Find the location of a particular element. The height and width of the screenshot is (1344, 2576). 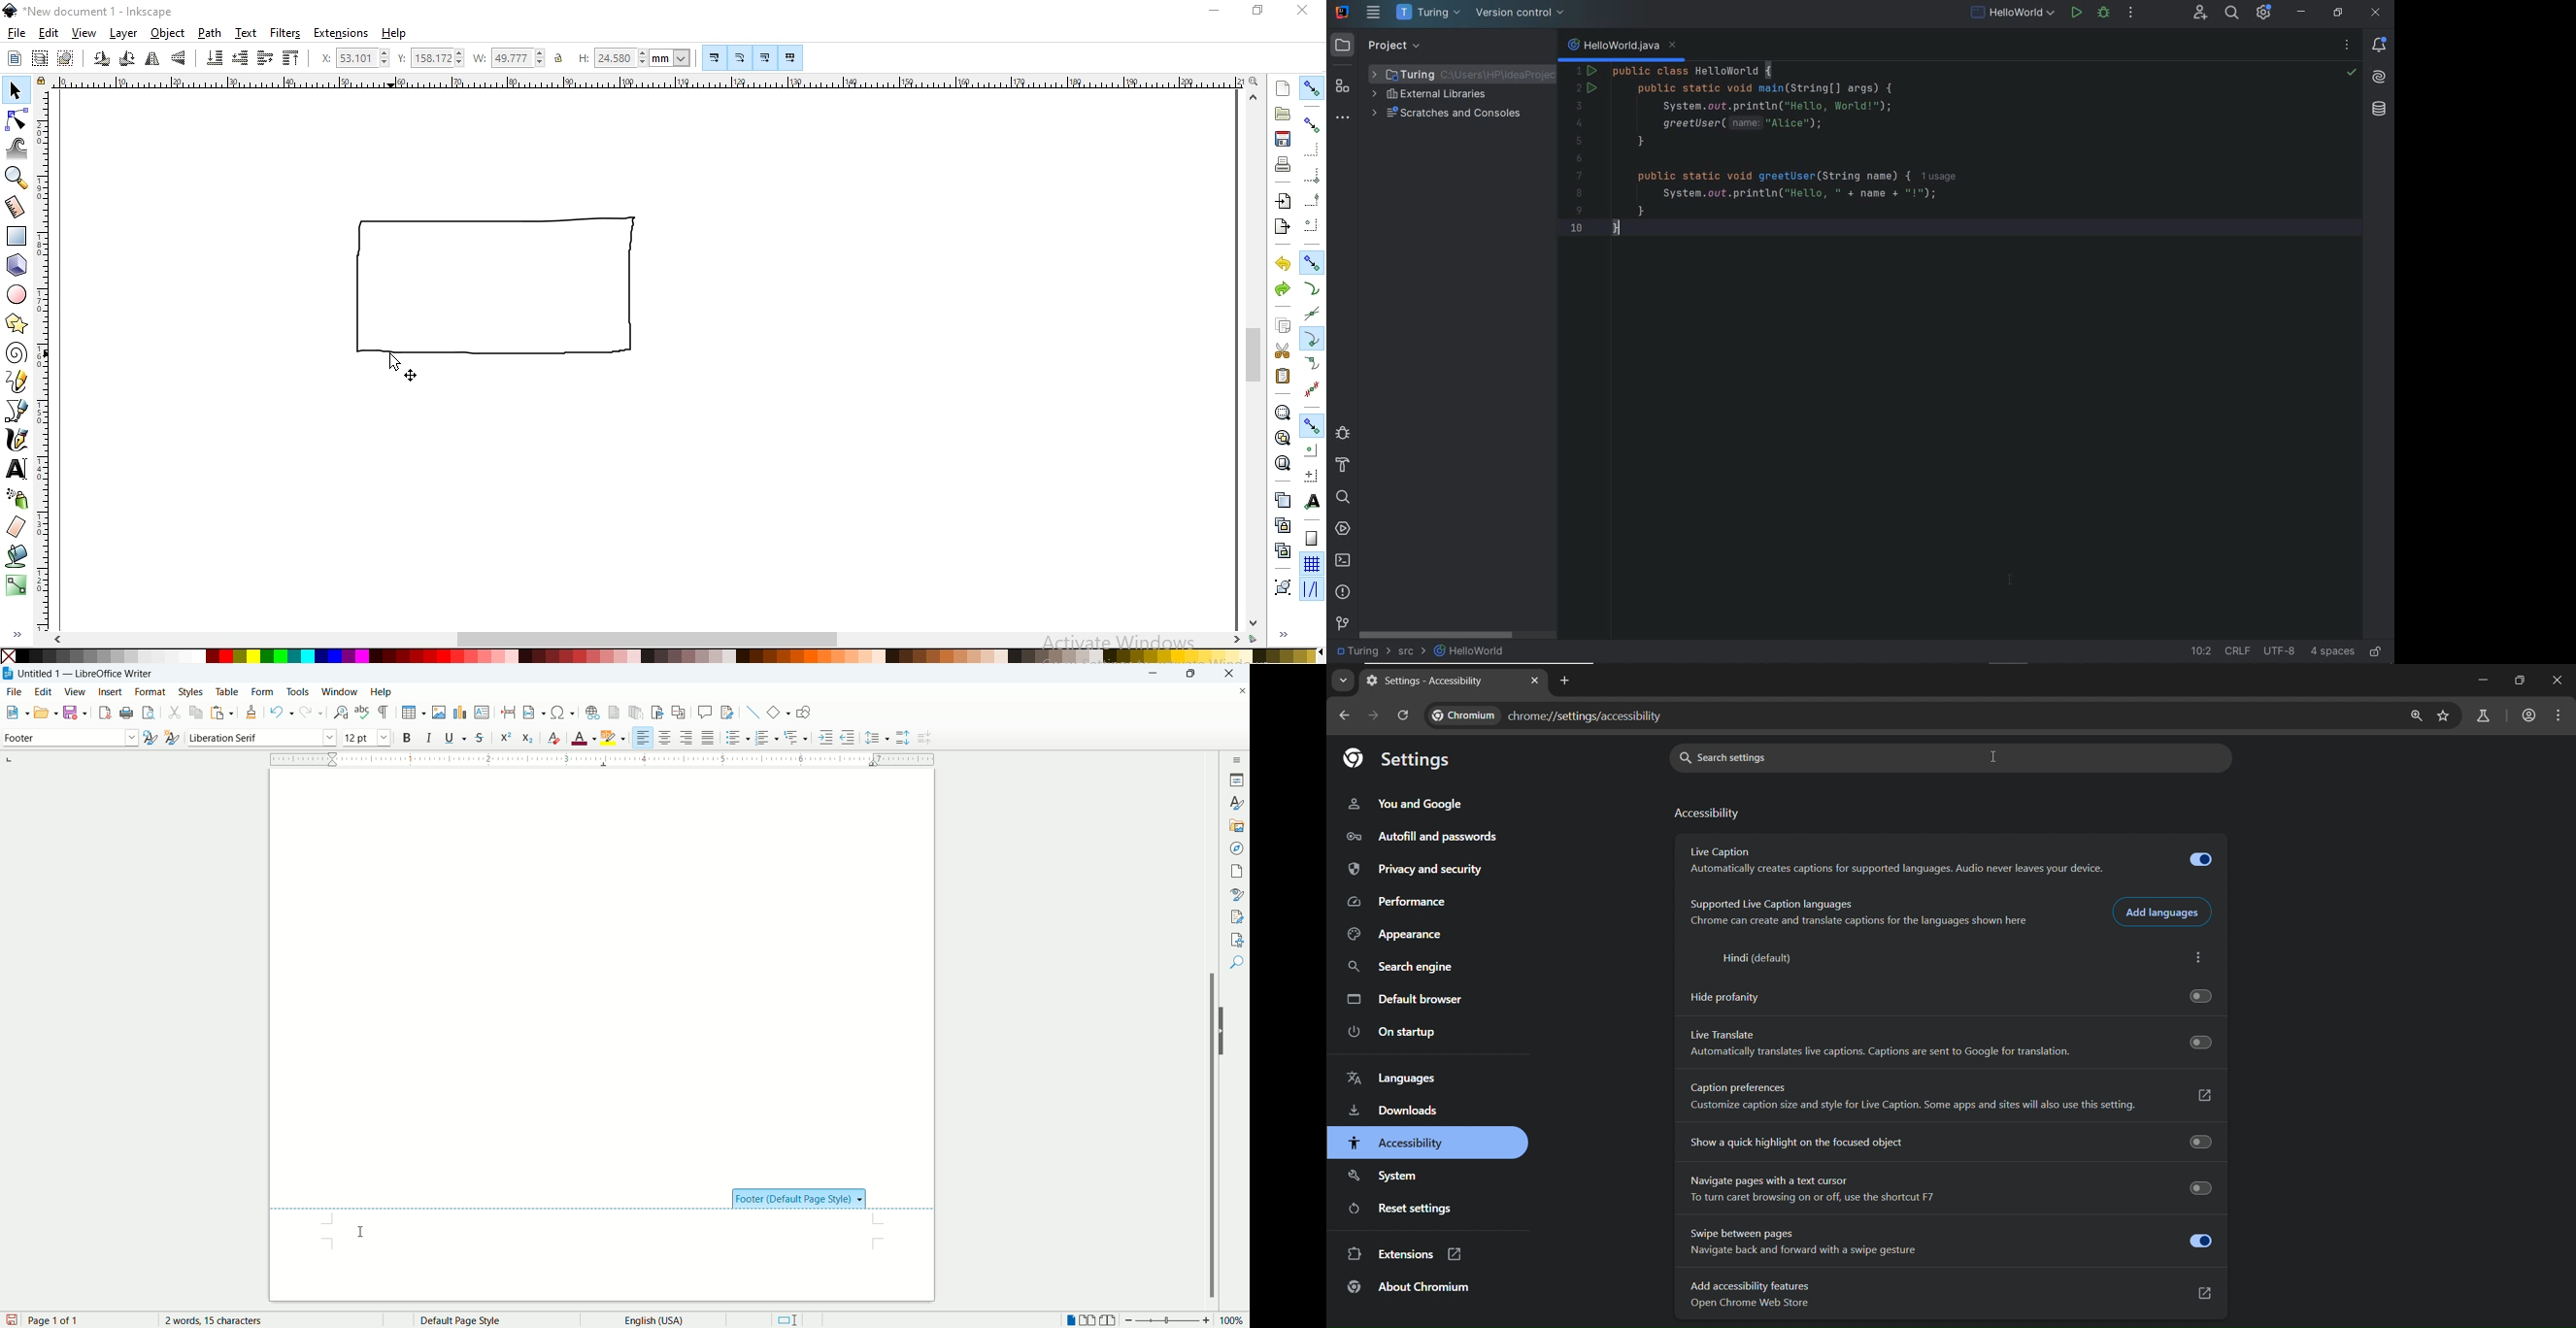

go back one page is located at coordinates (1343, 715).